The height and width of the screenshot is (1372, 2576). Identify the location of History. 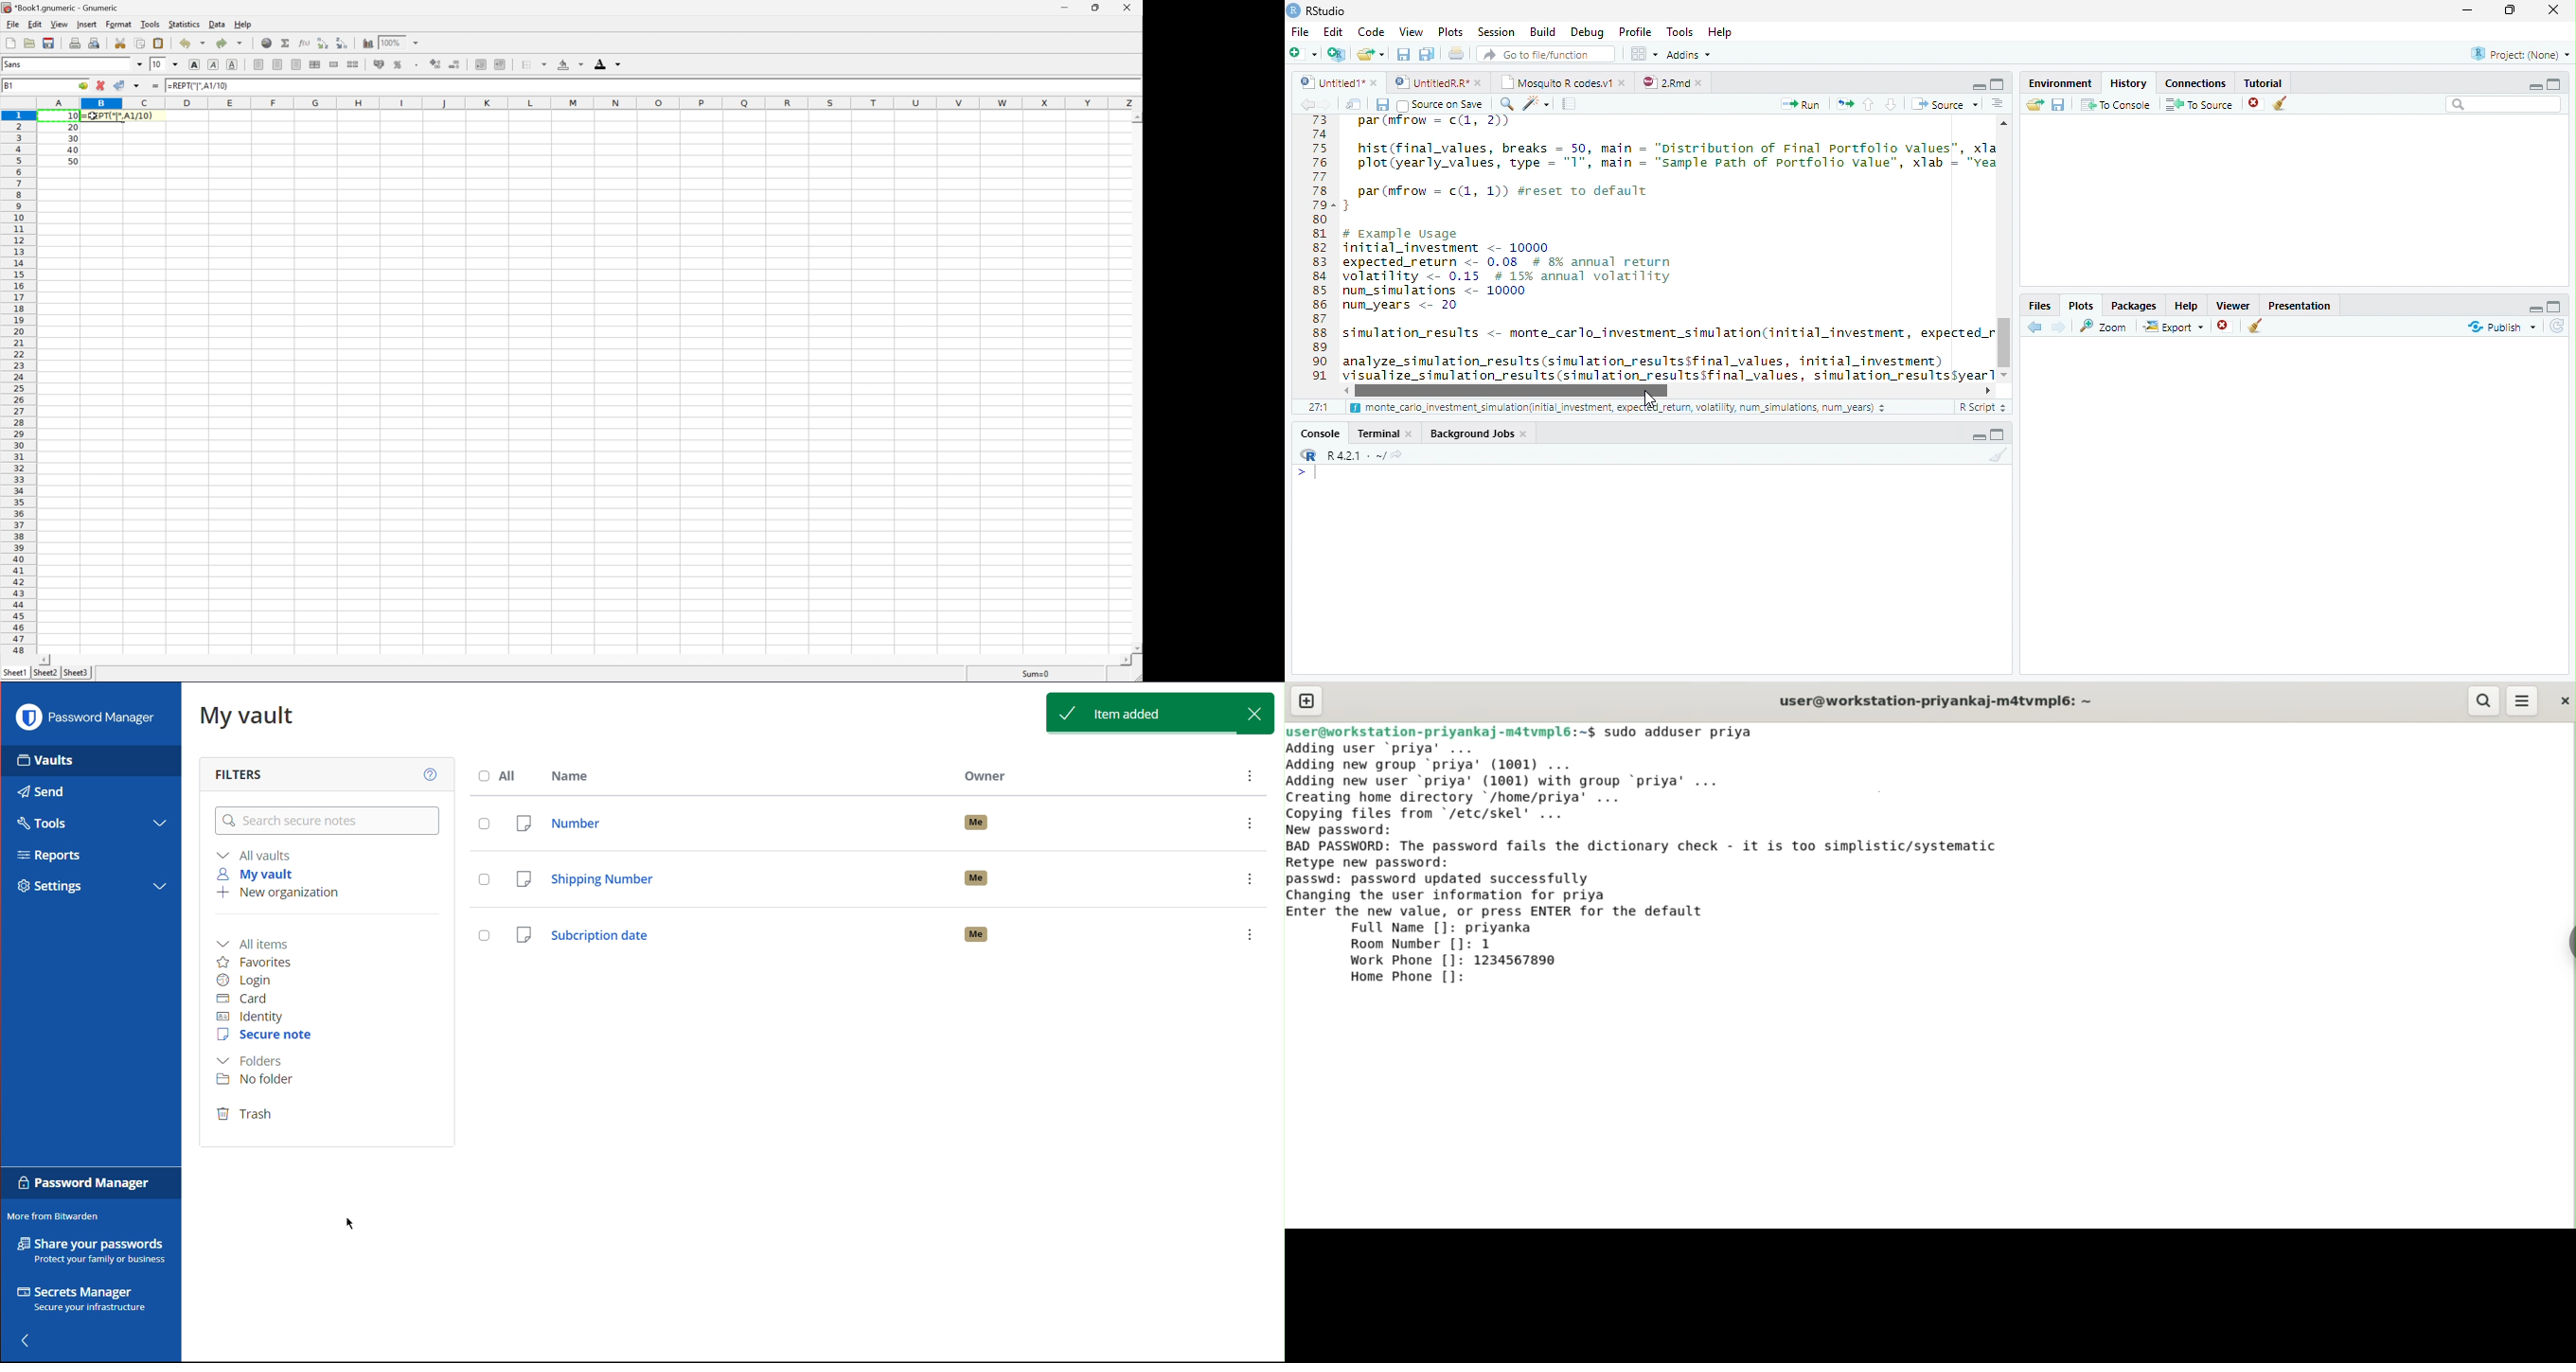
(2127, 81).